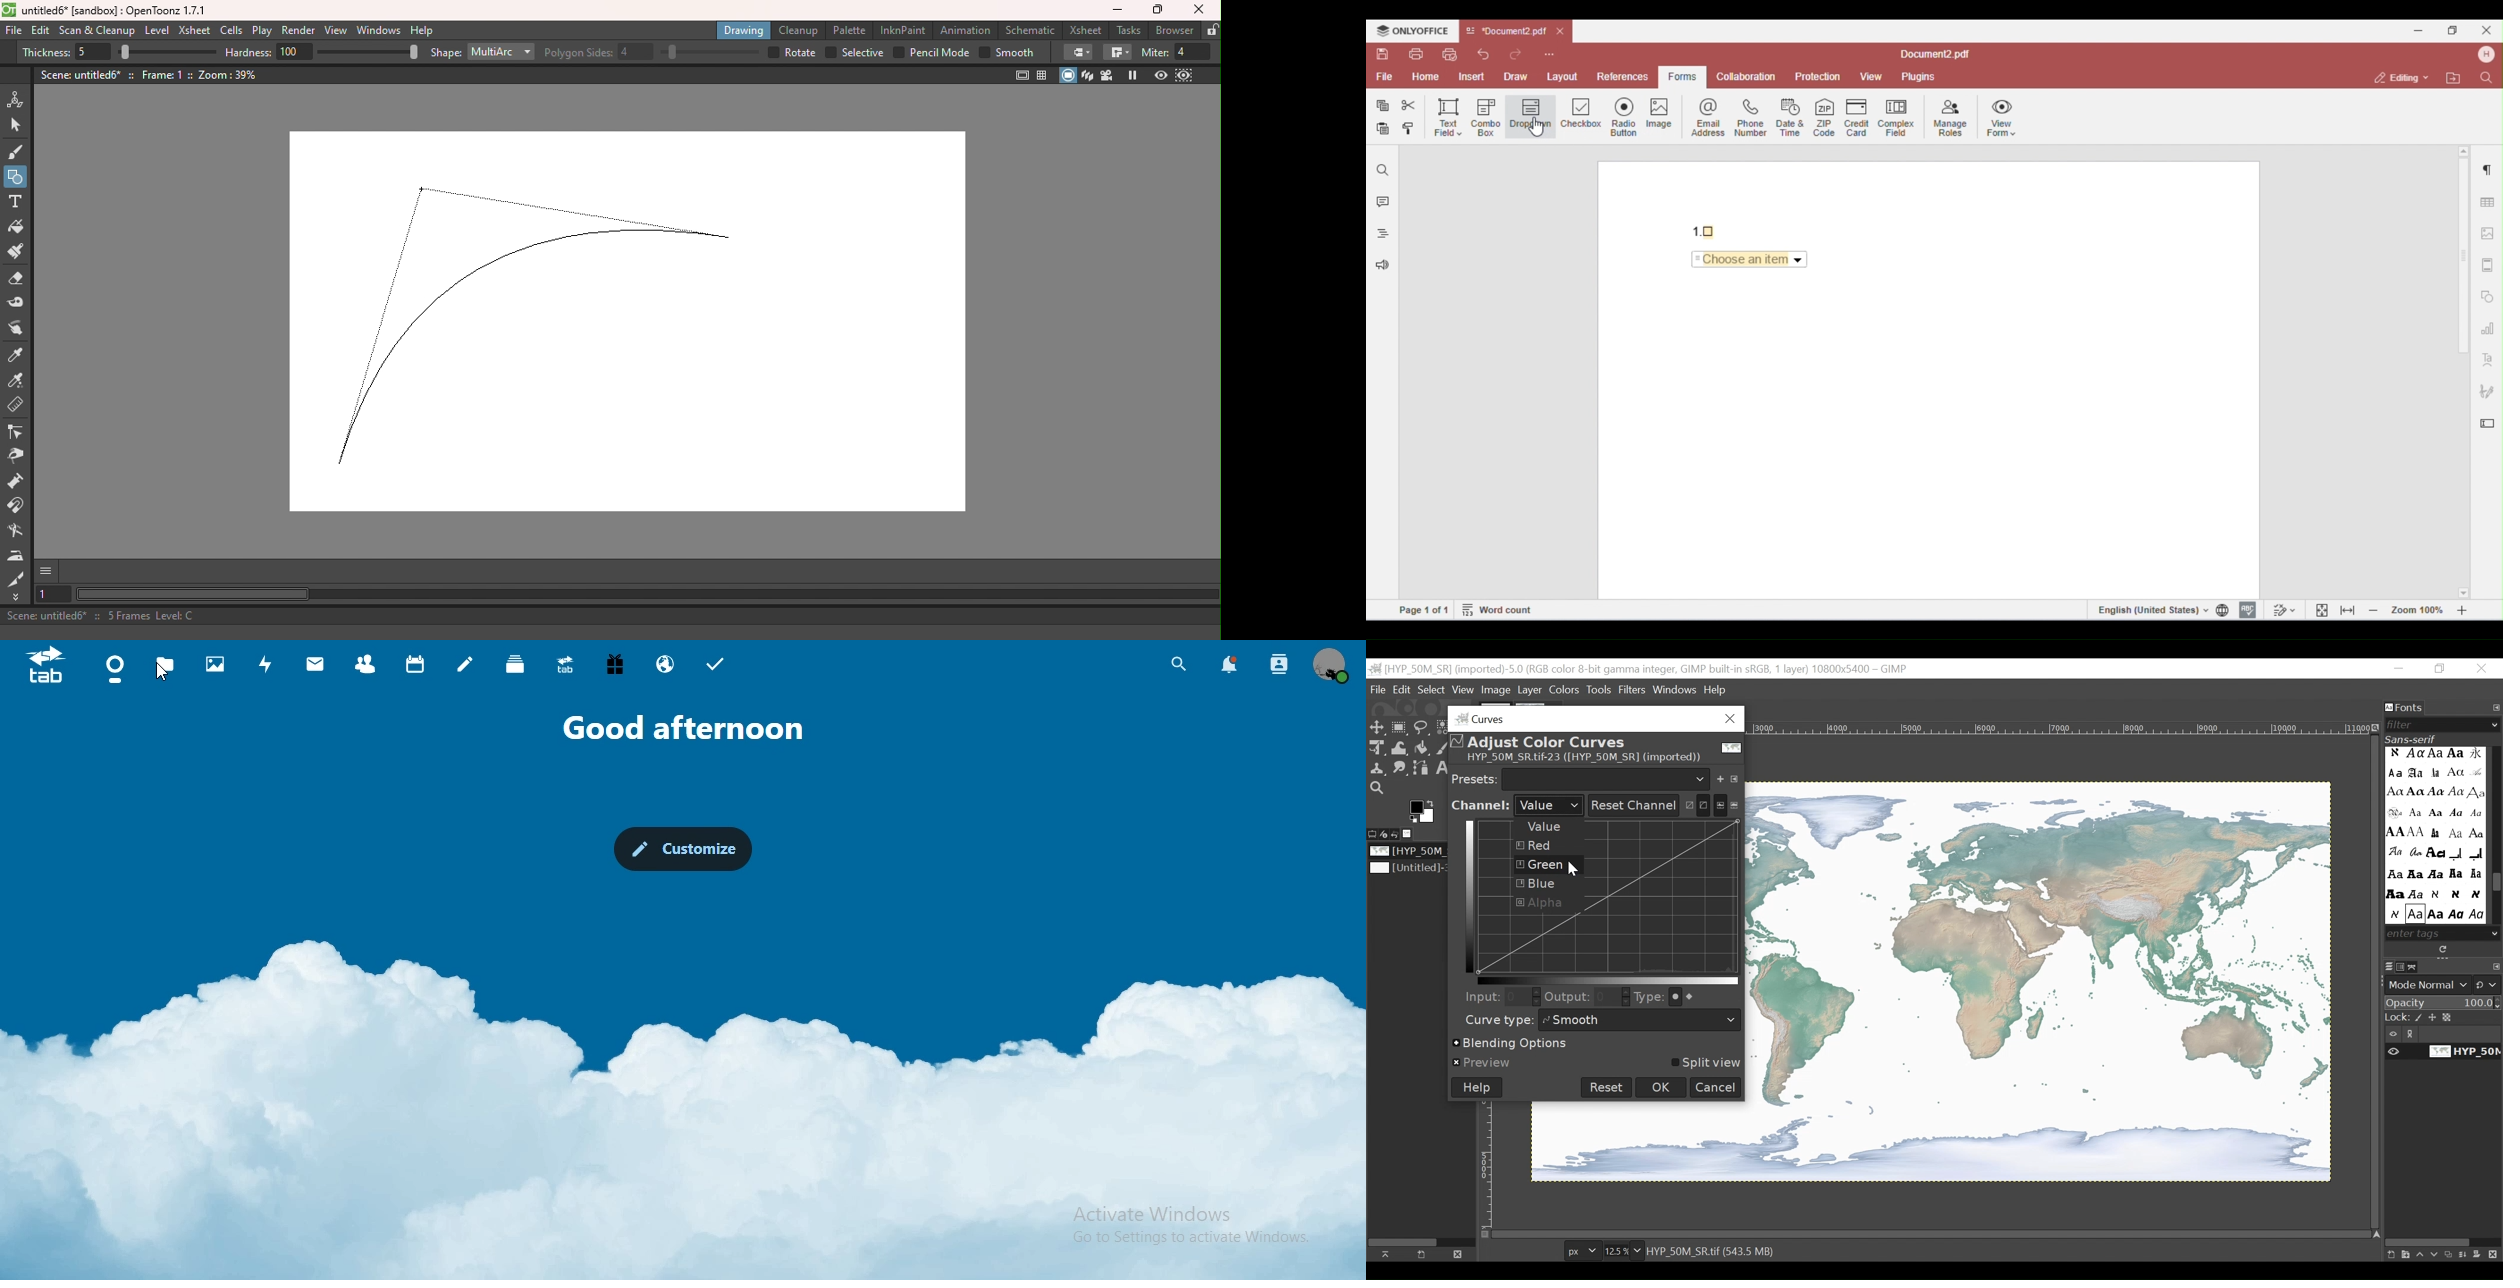  I want to click on Adjust curves, so click(1695, 803).